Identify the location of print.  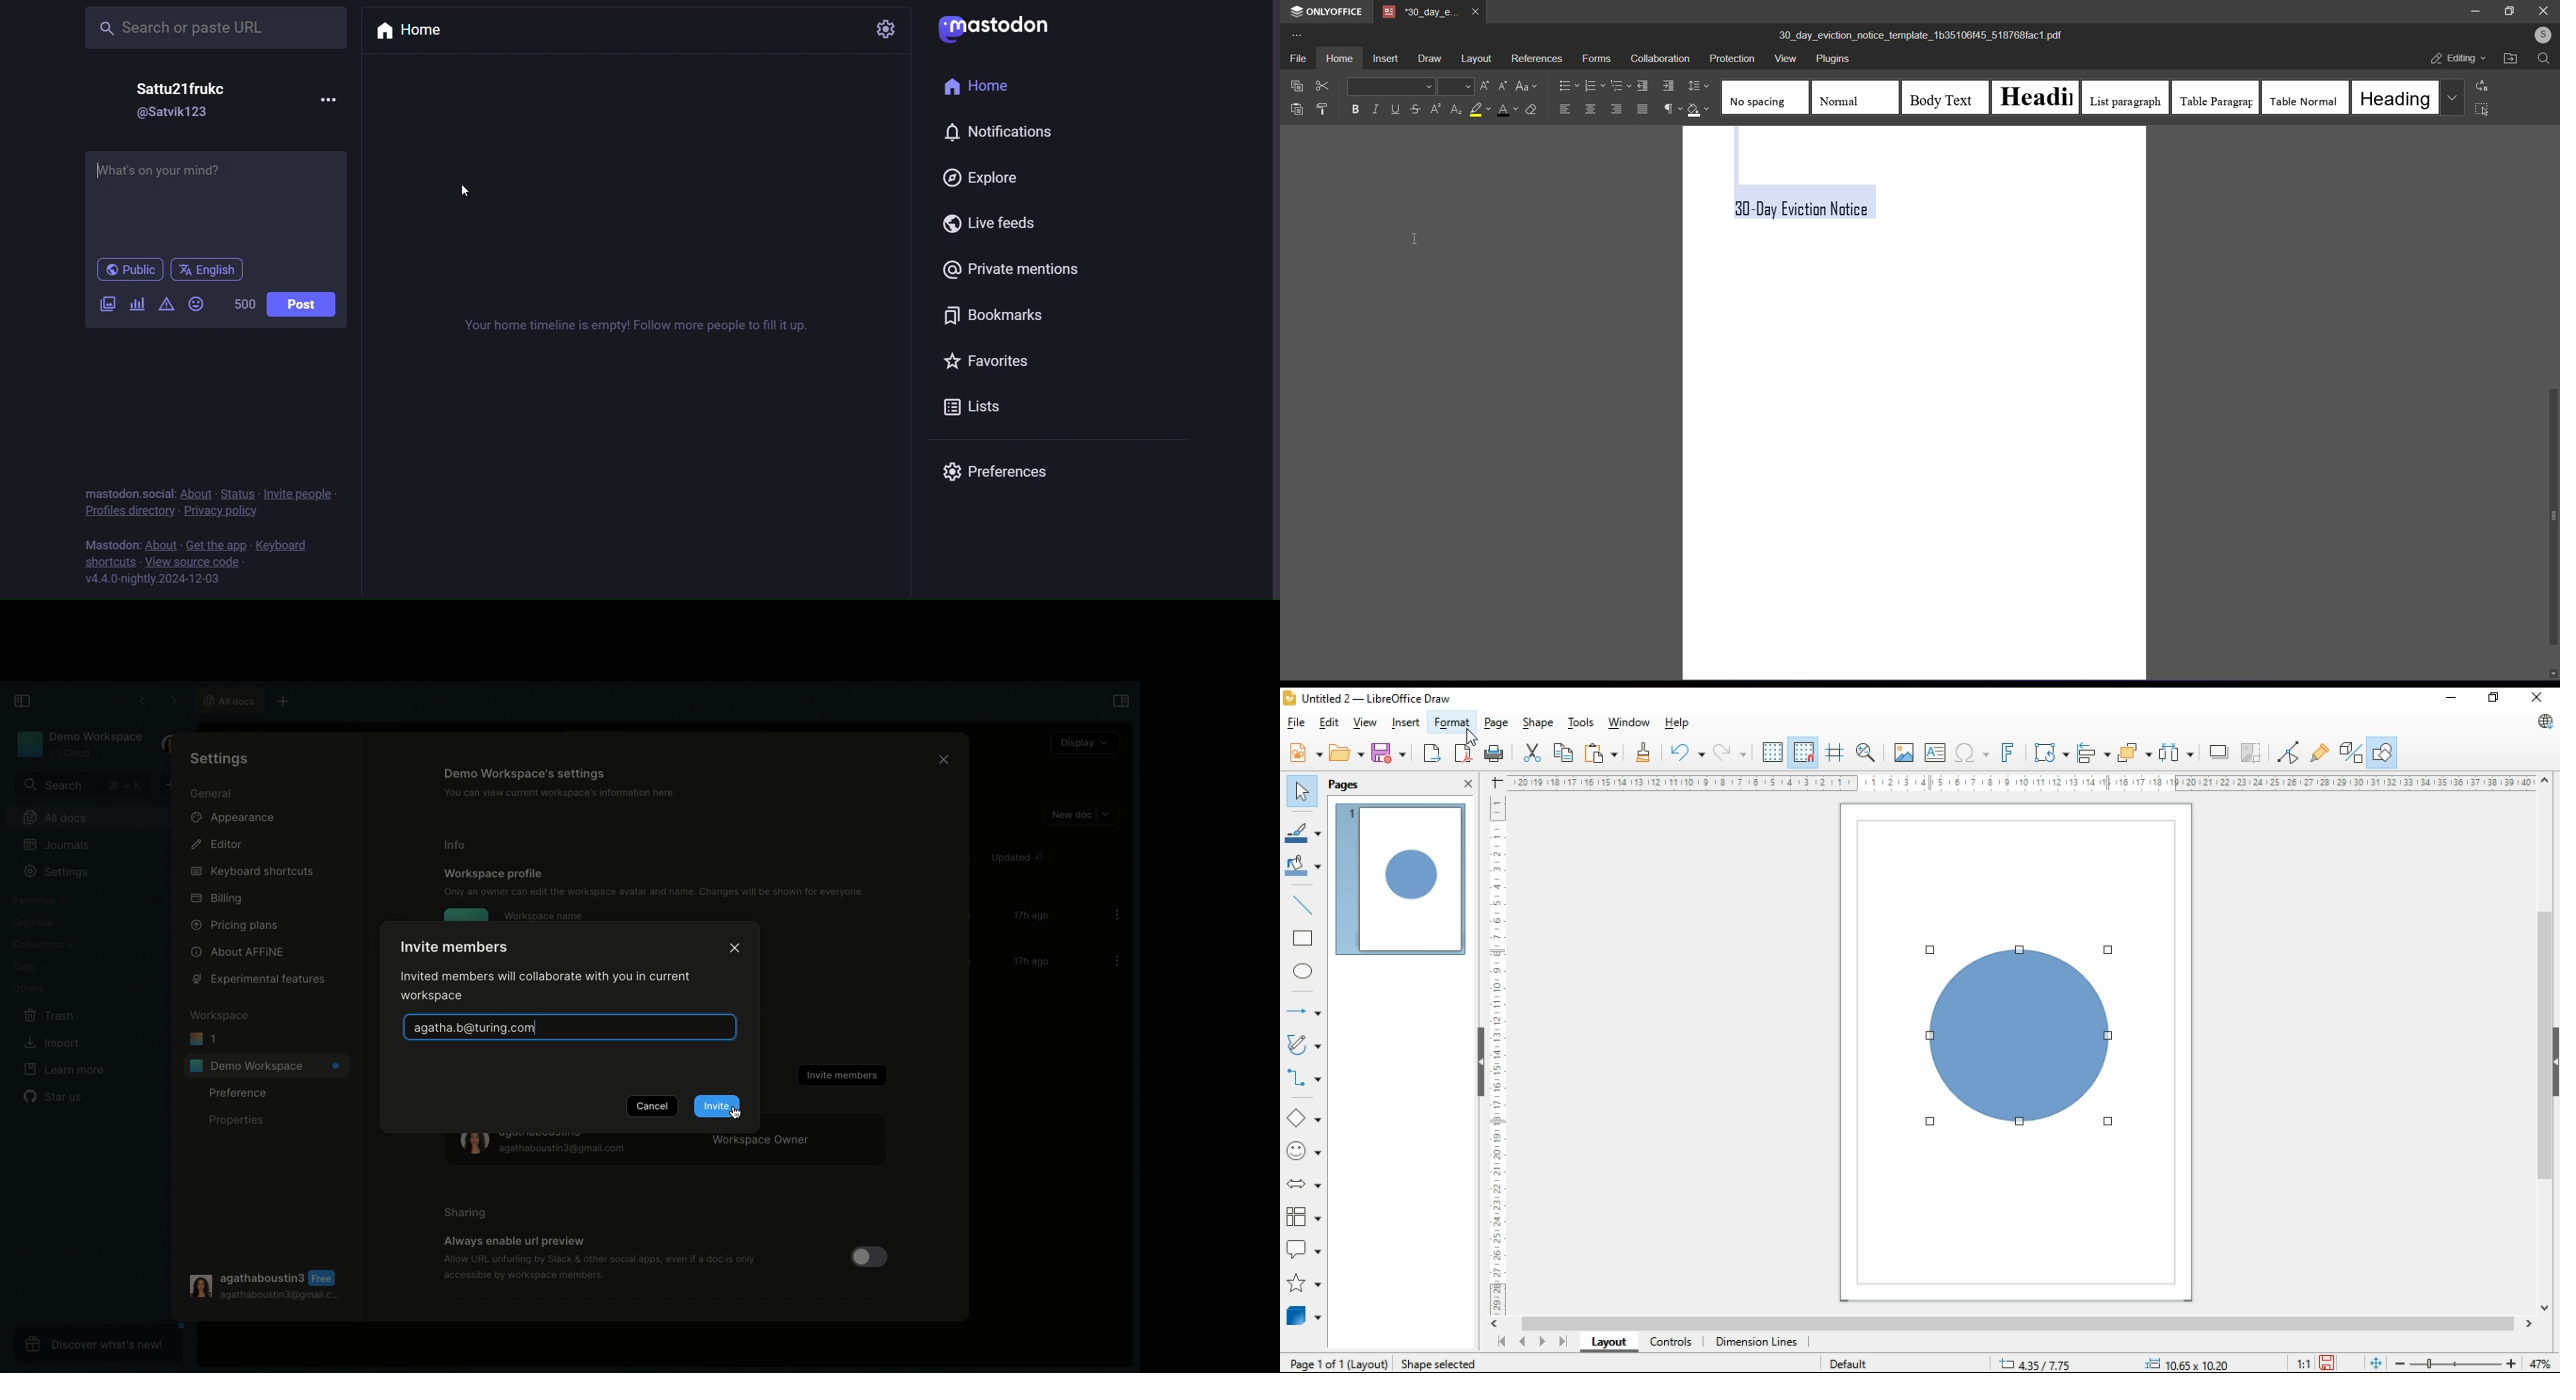
(1496, 754).